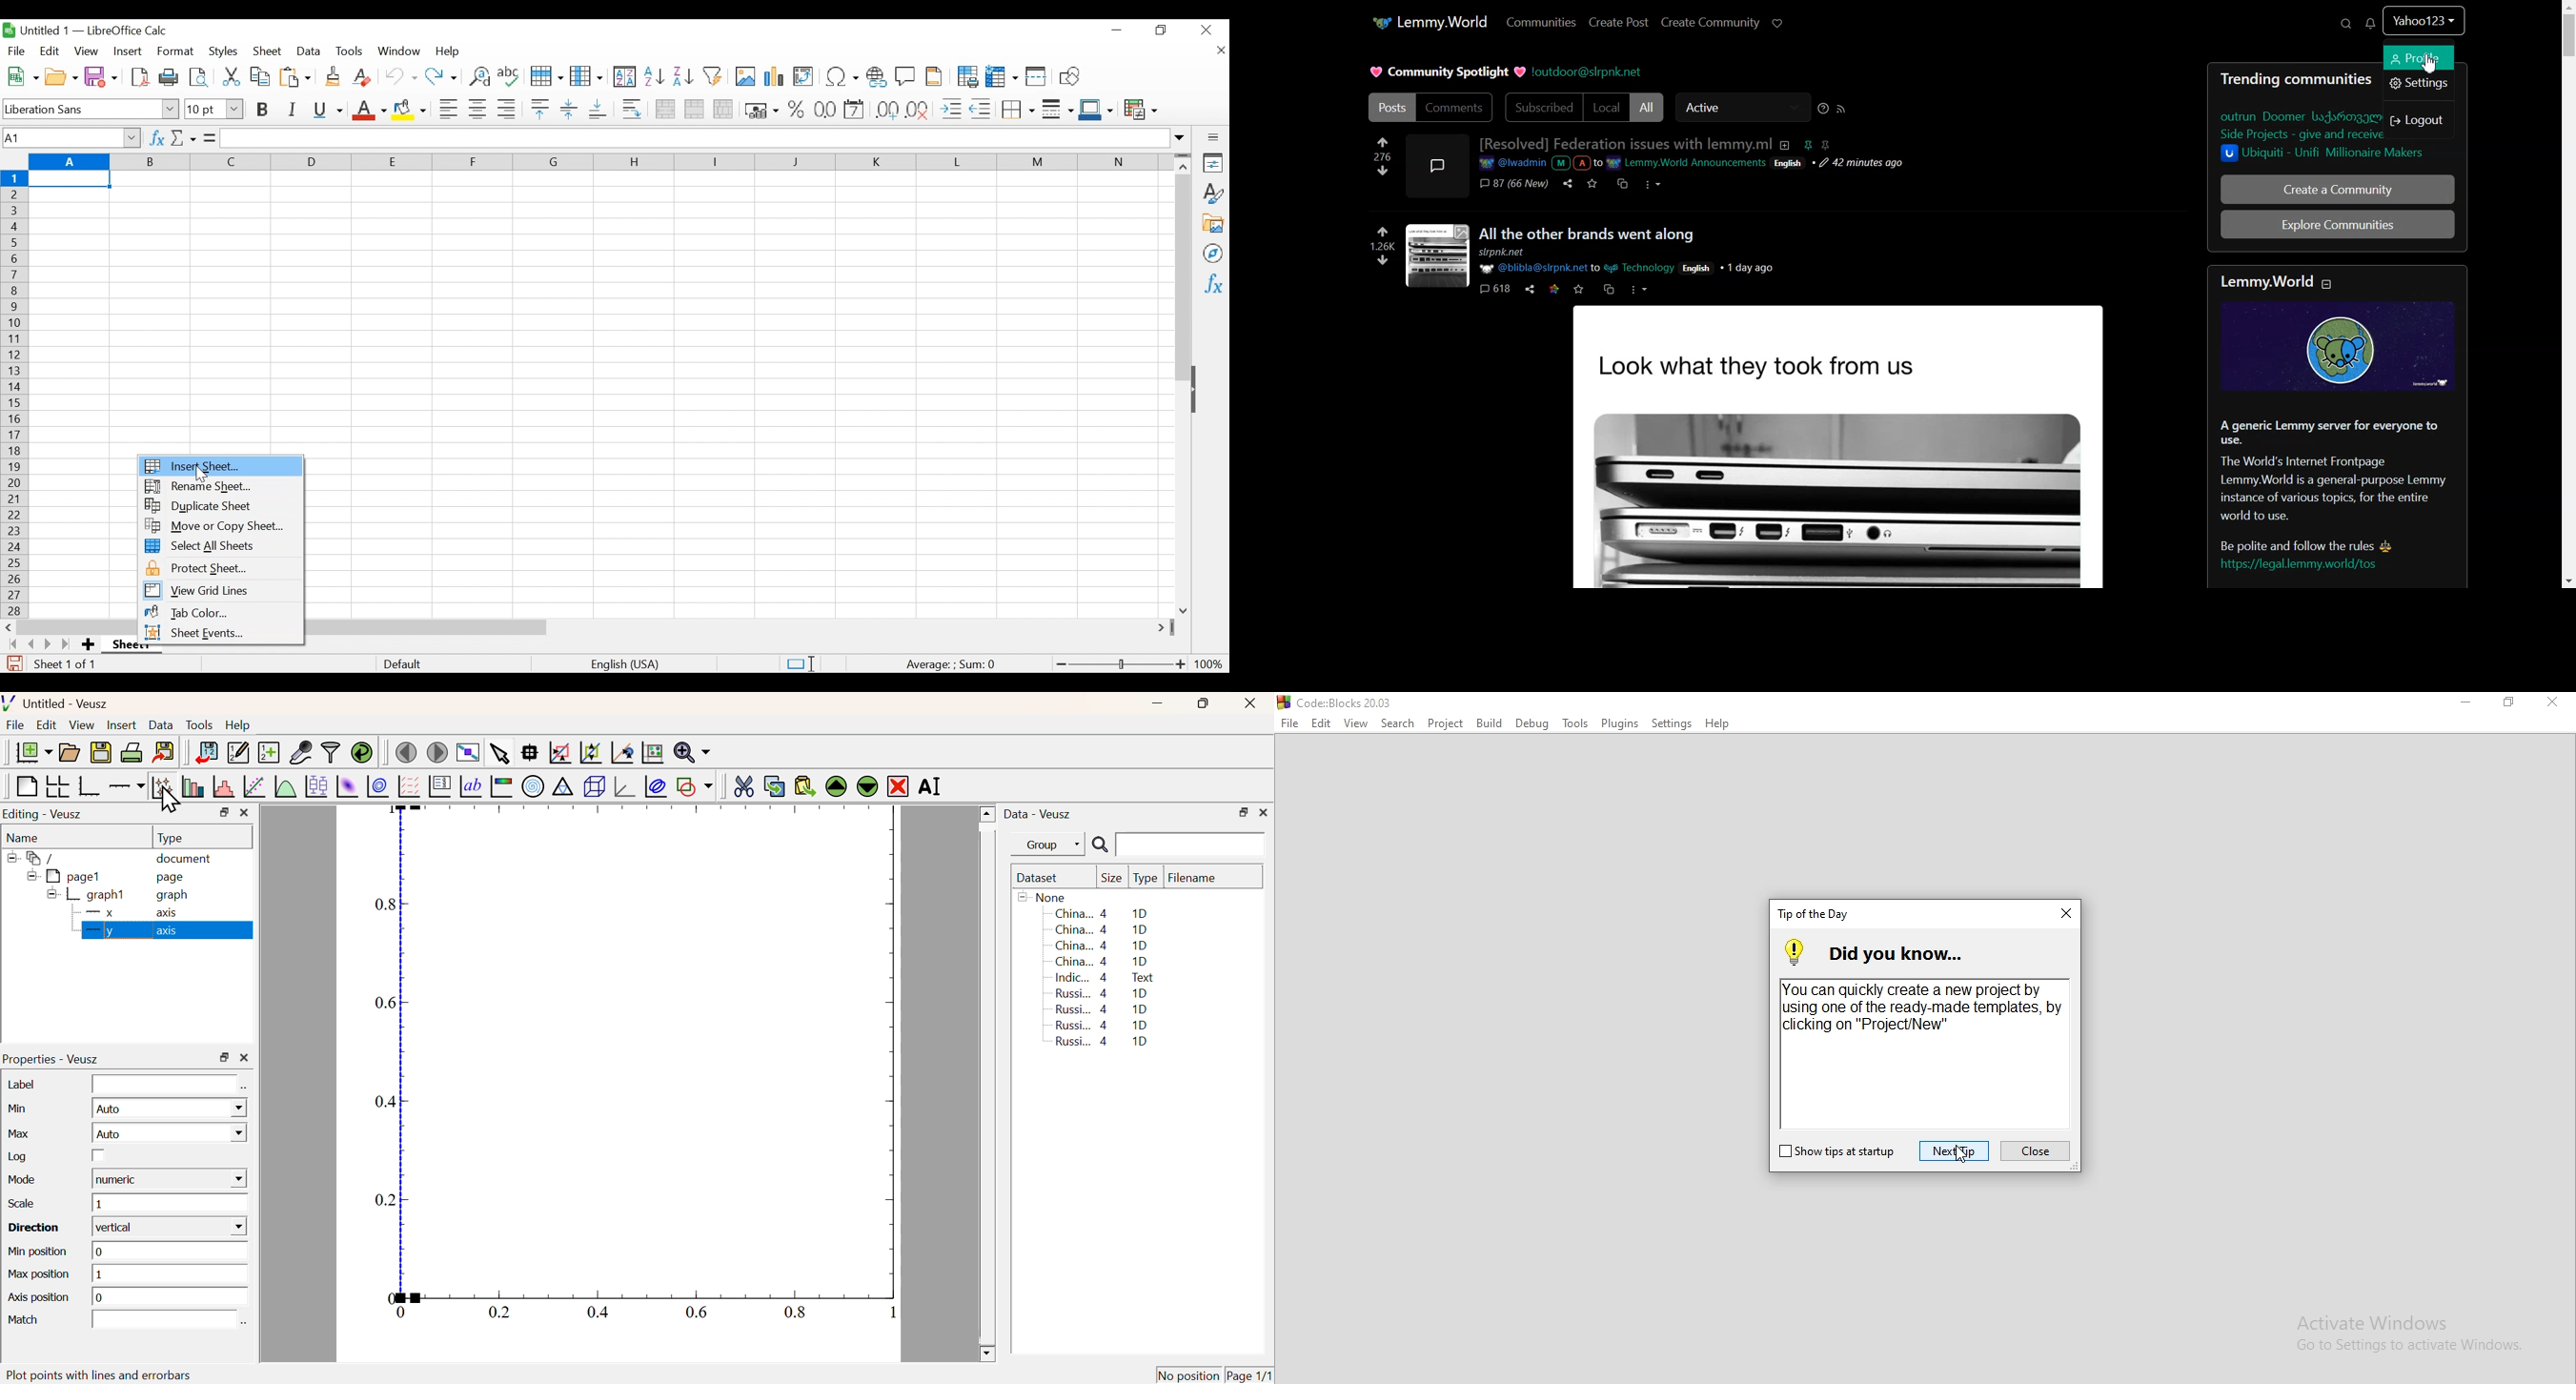 The height and width of the screenshot is (1400, 2576). What do you see at coordinates (803, 662) in the screenshot?
I see `Standard Selection` at bounding box center [803, 662].